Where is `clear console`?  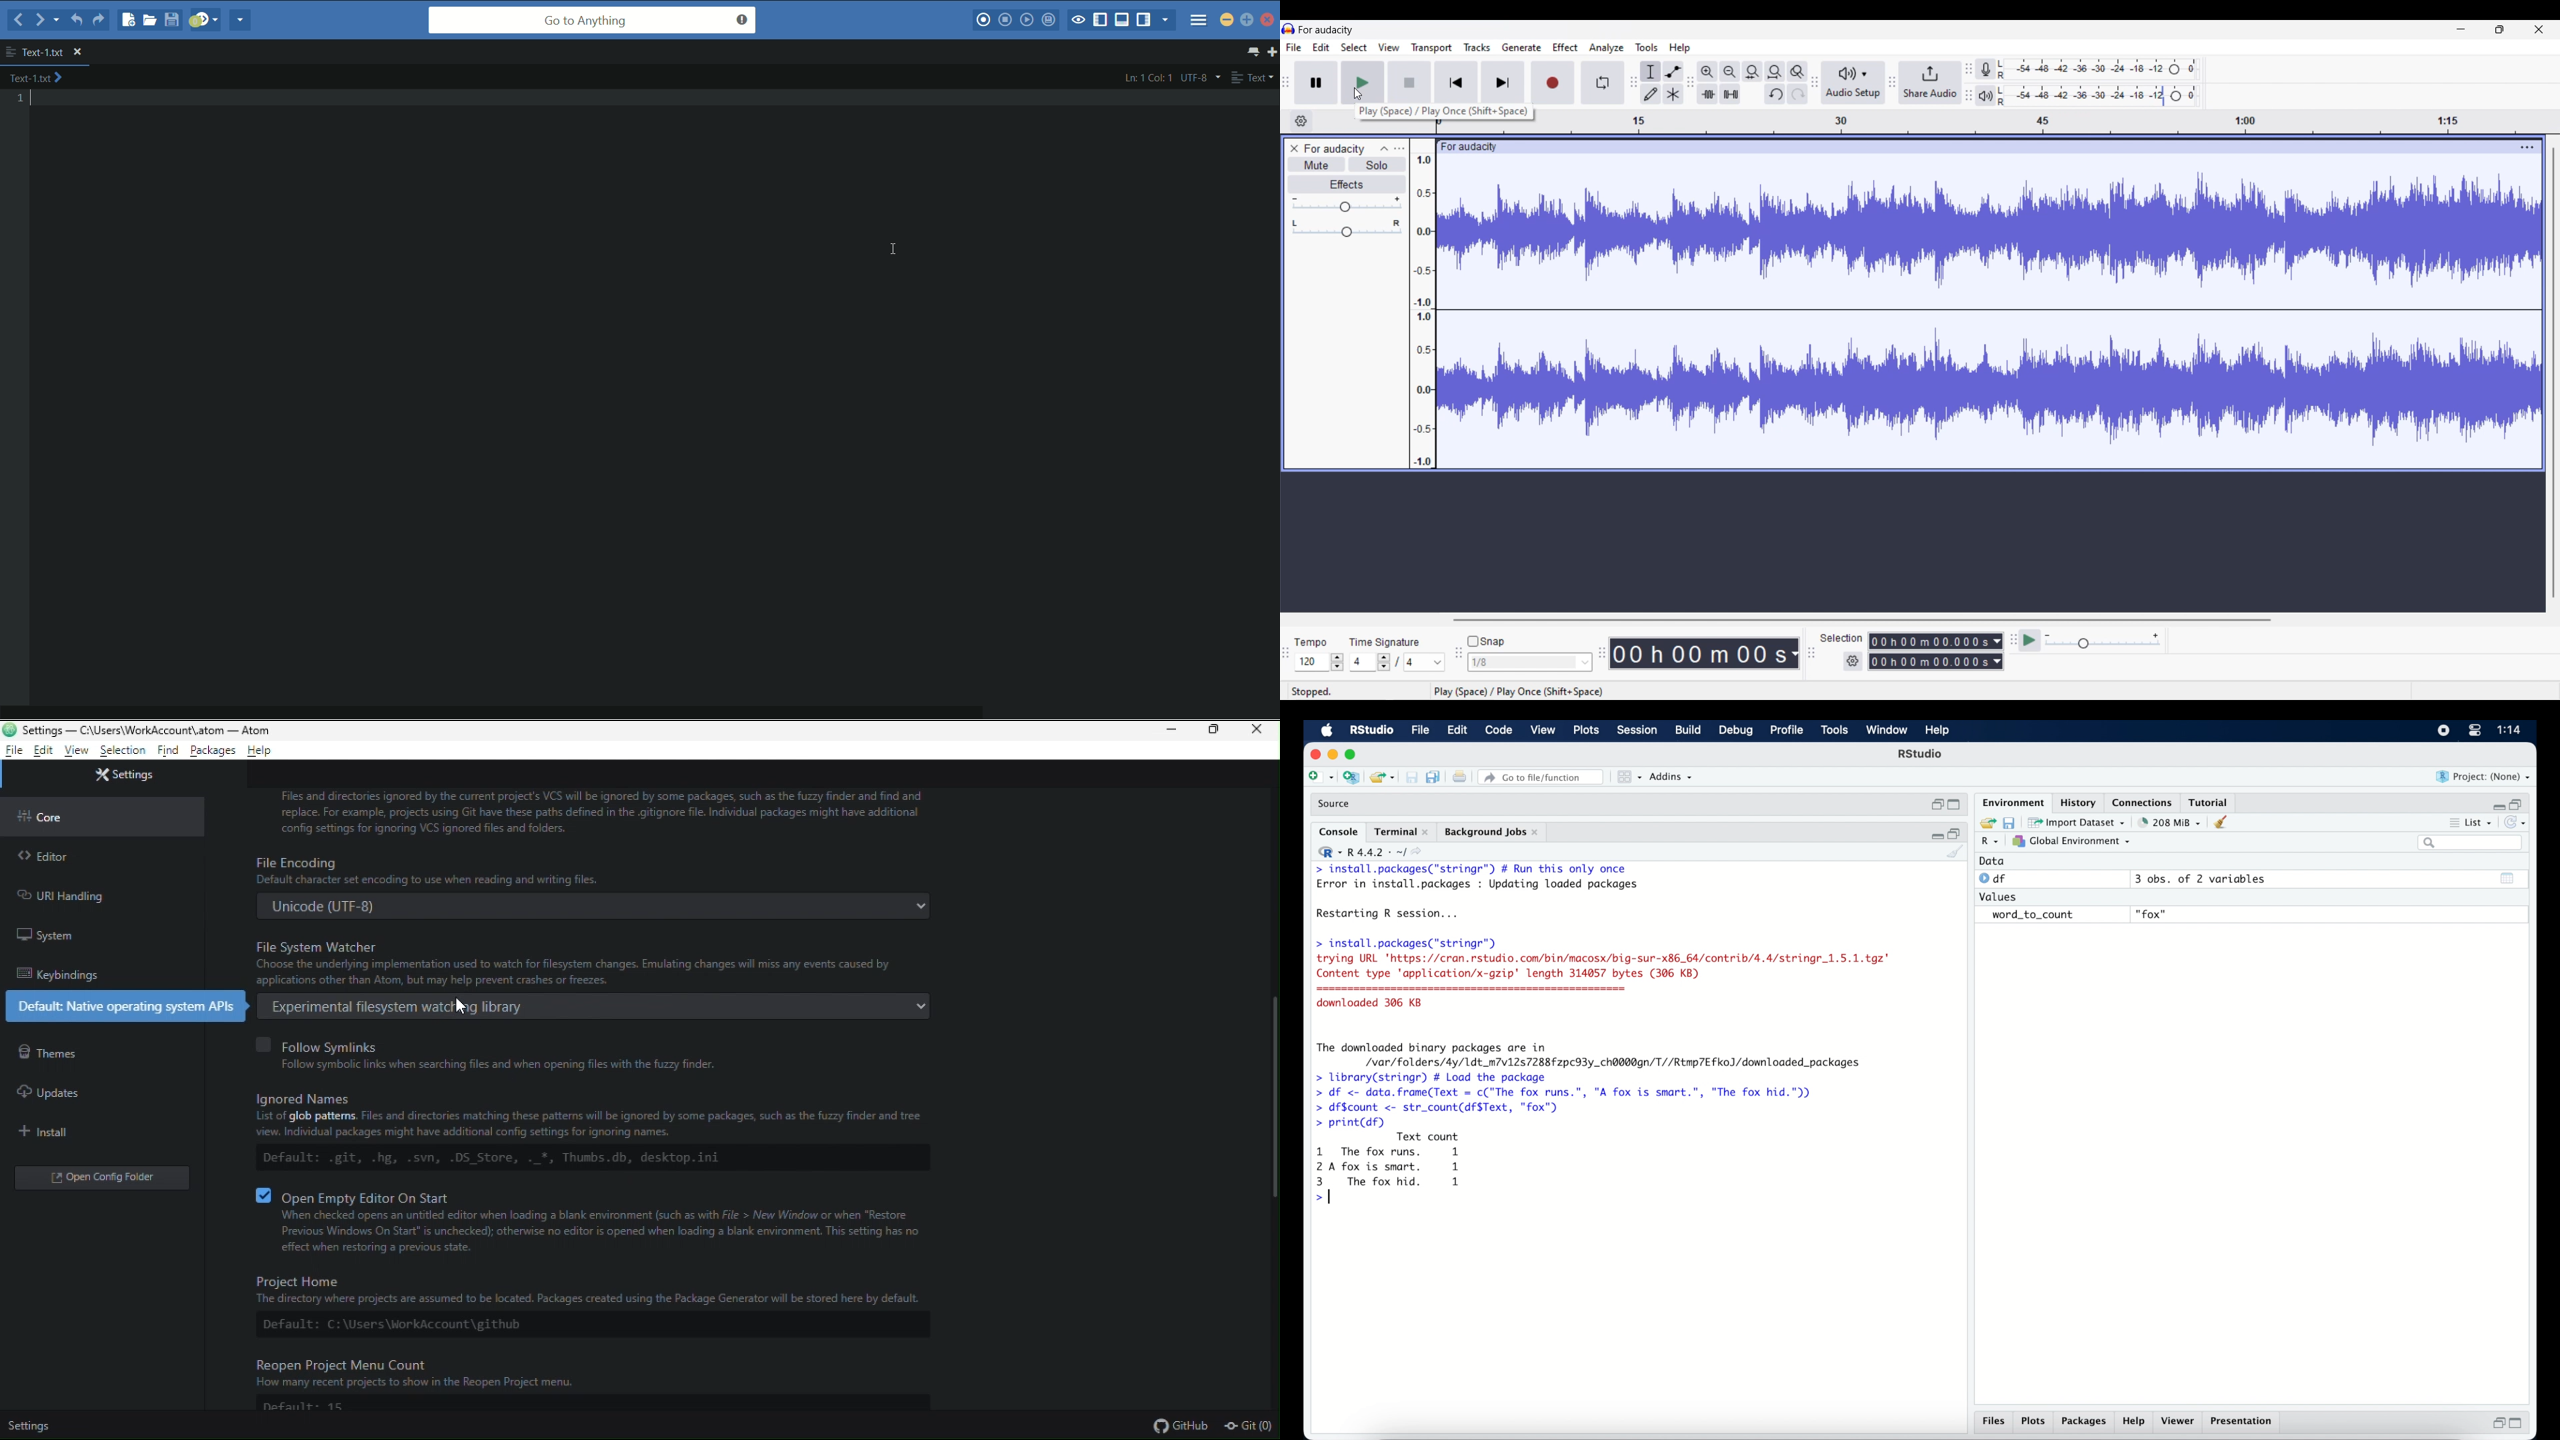 clear console is located at coordinates (1956, 853).